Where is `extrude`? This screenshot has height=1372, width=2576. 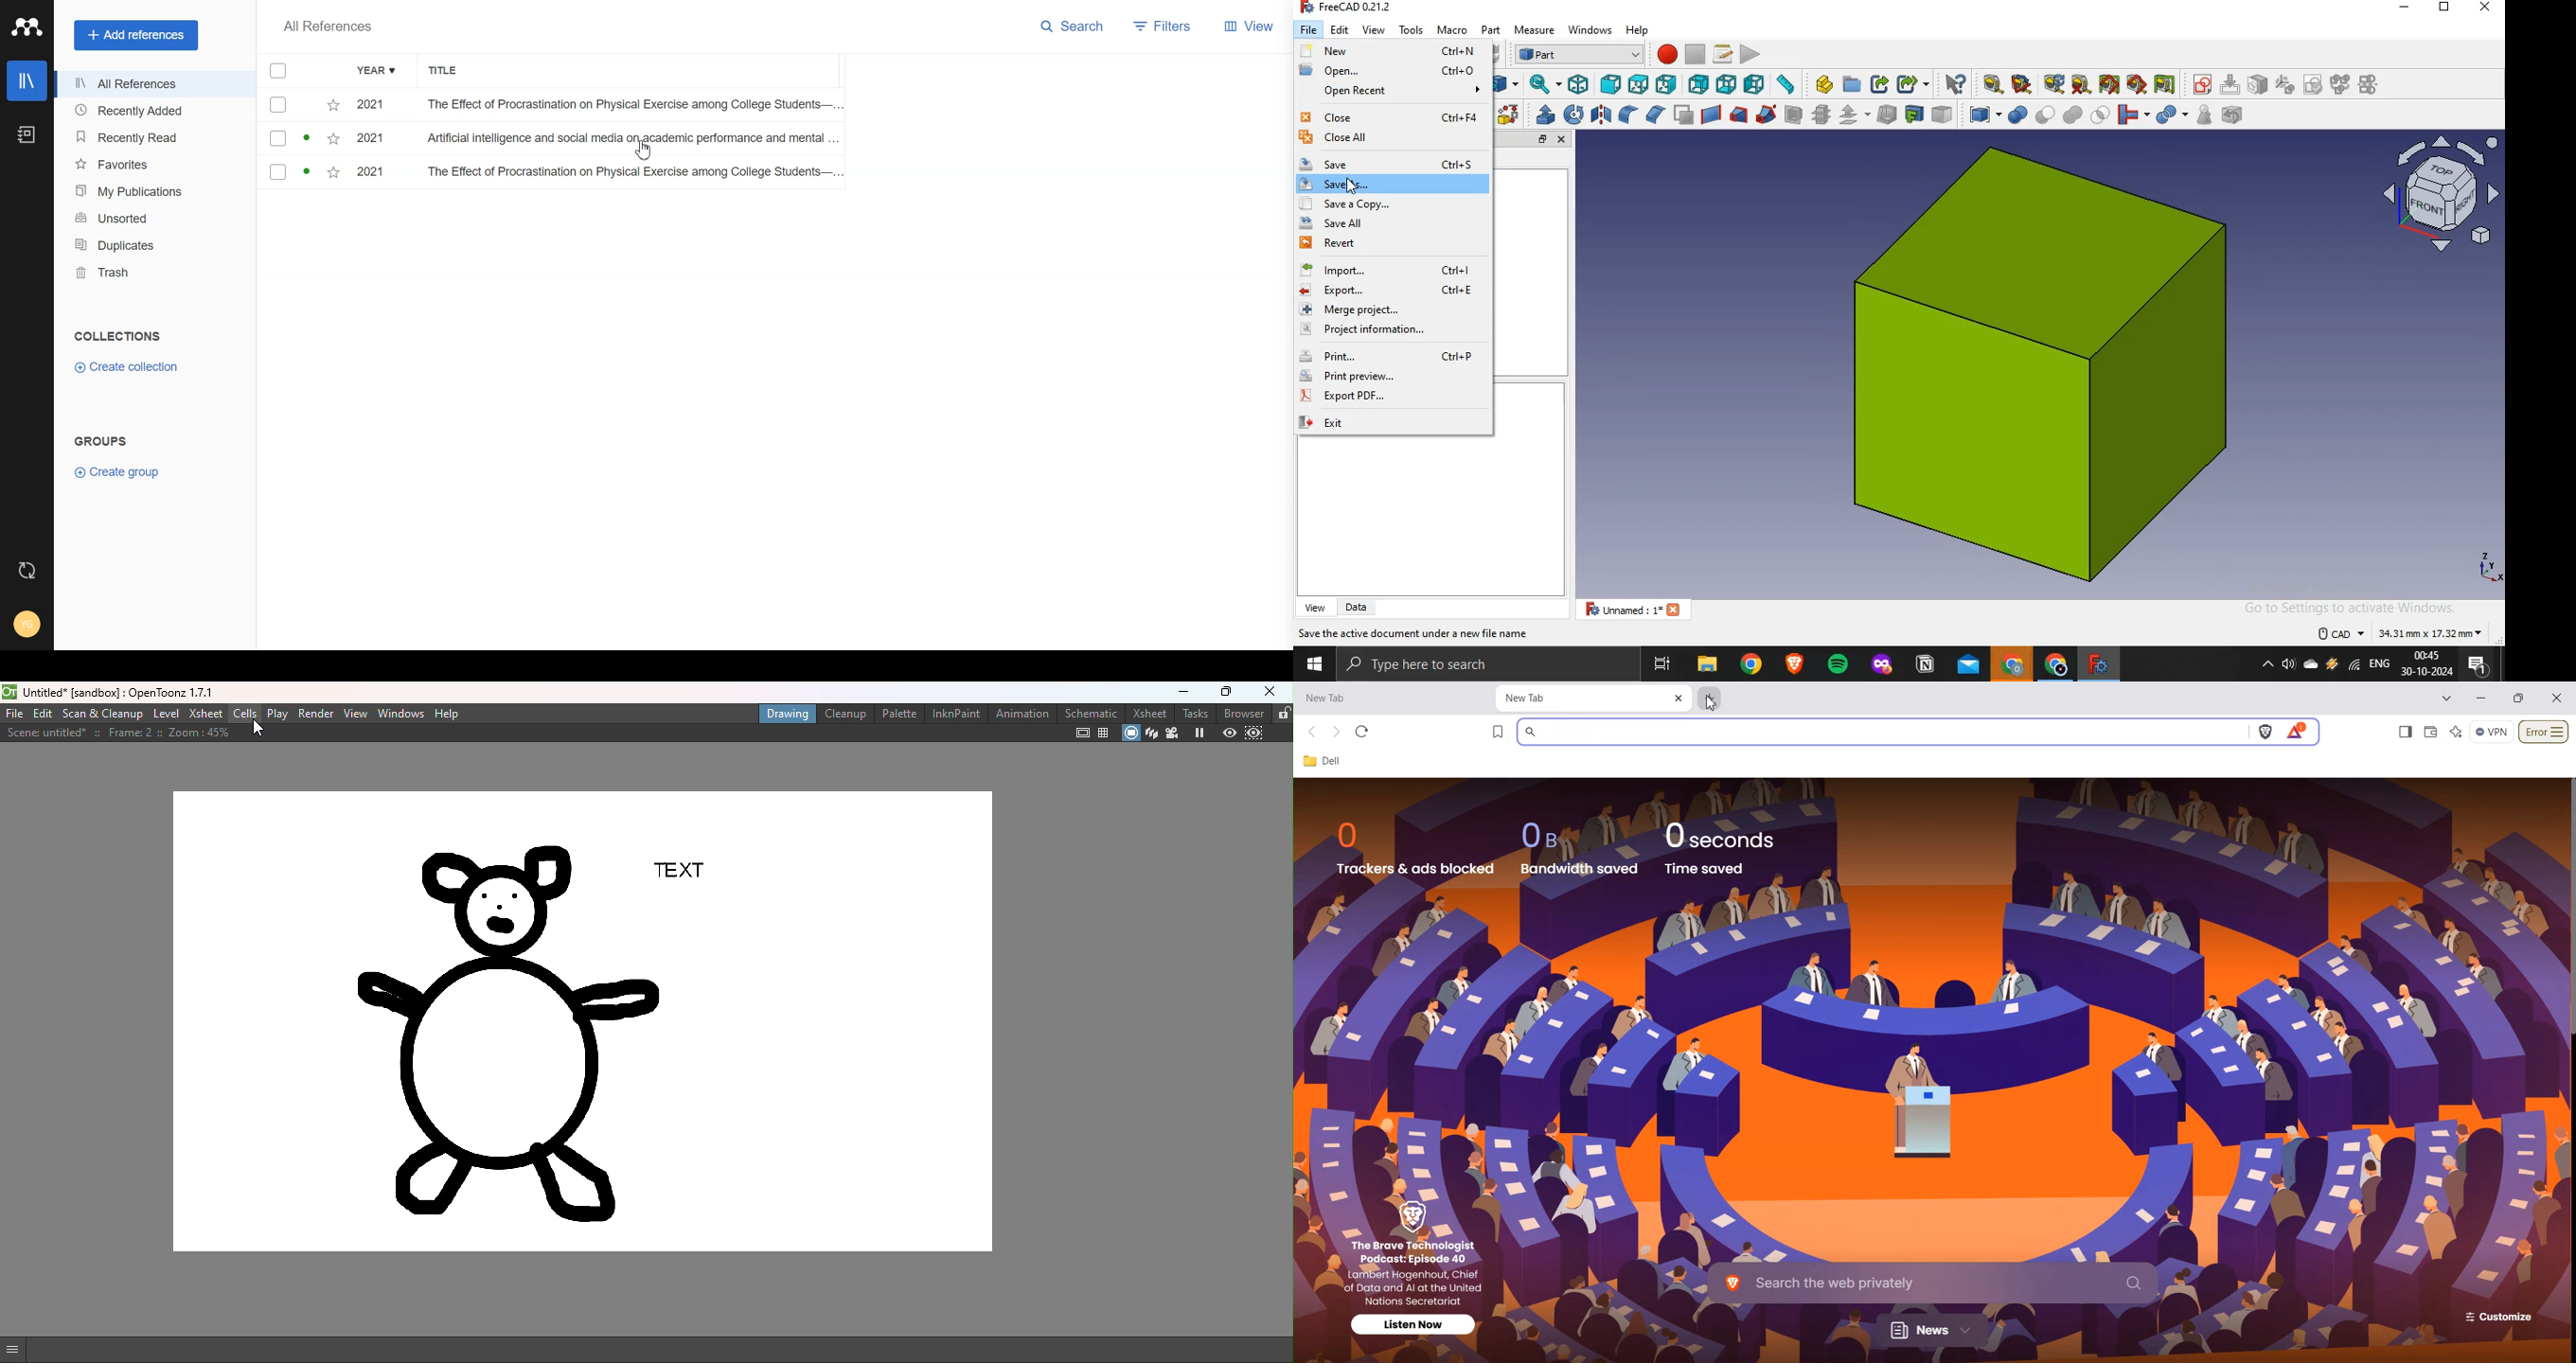 extrude is located at coordinates (1545, 114).